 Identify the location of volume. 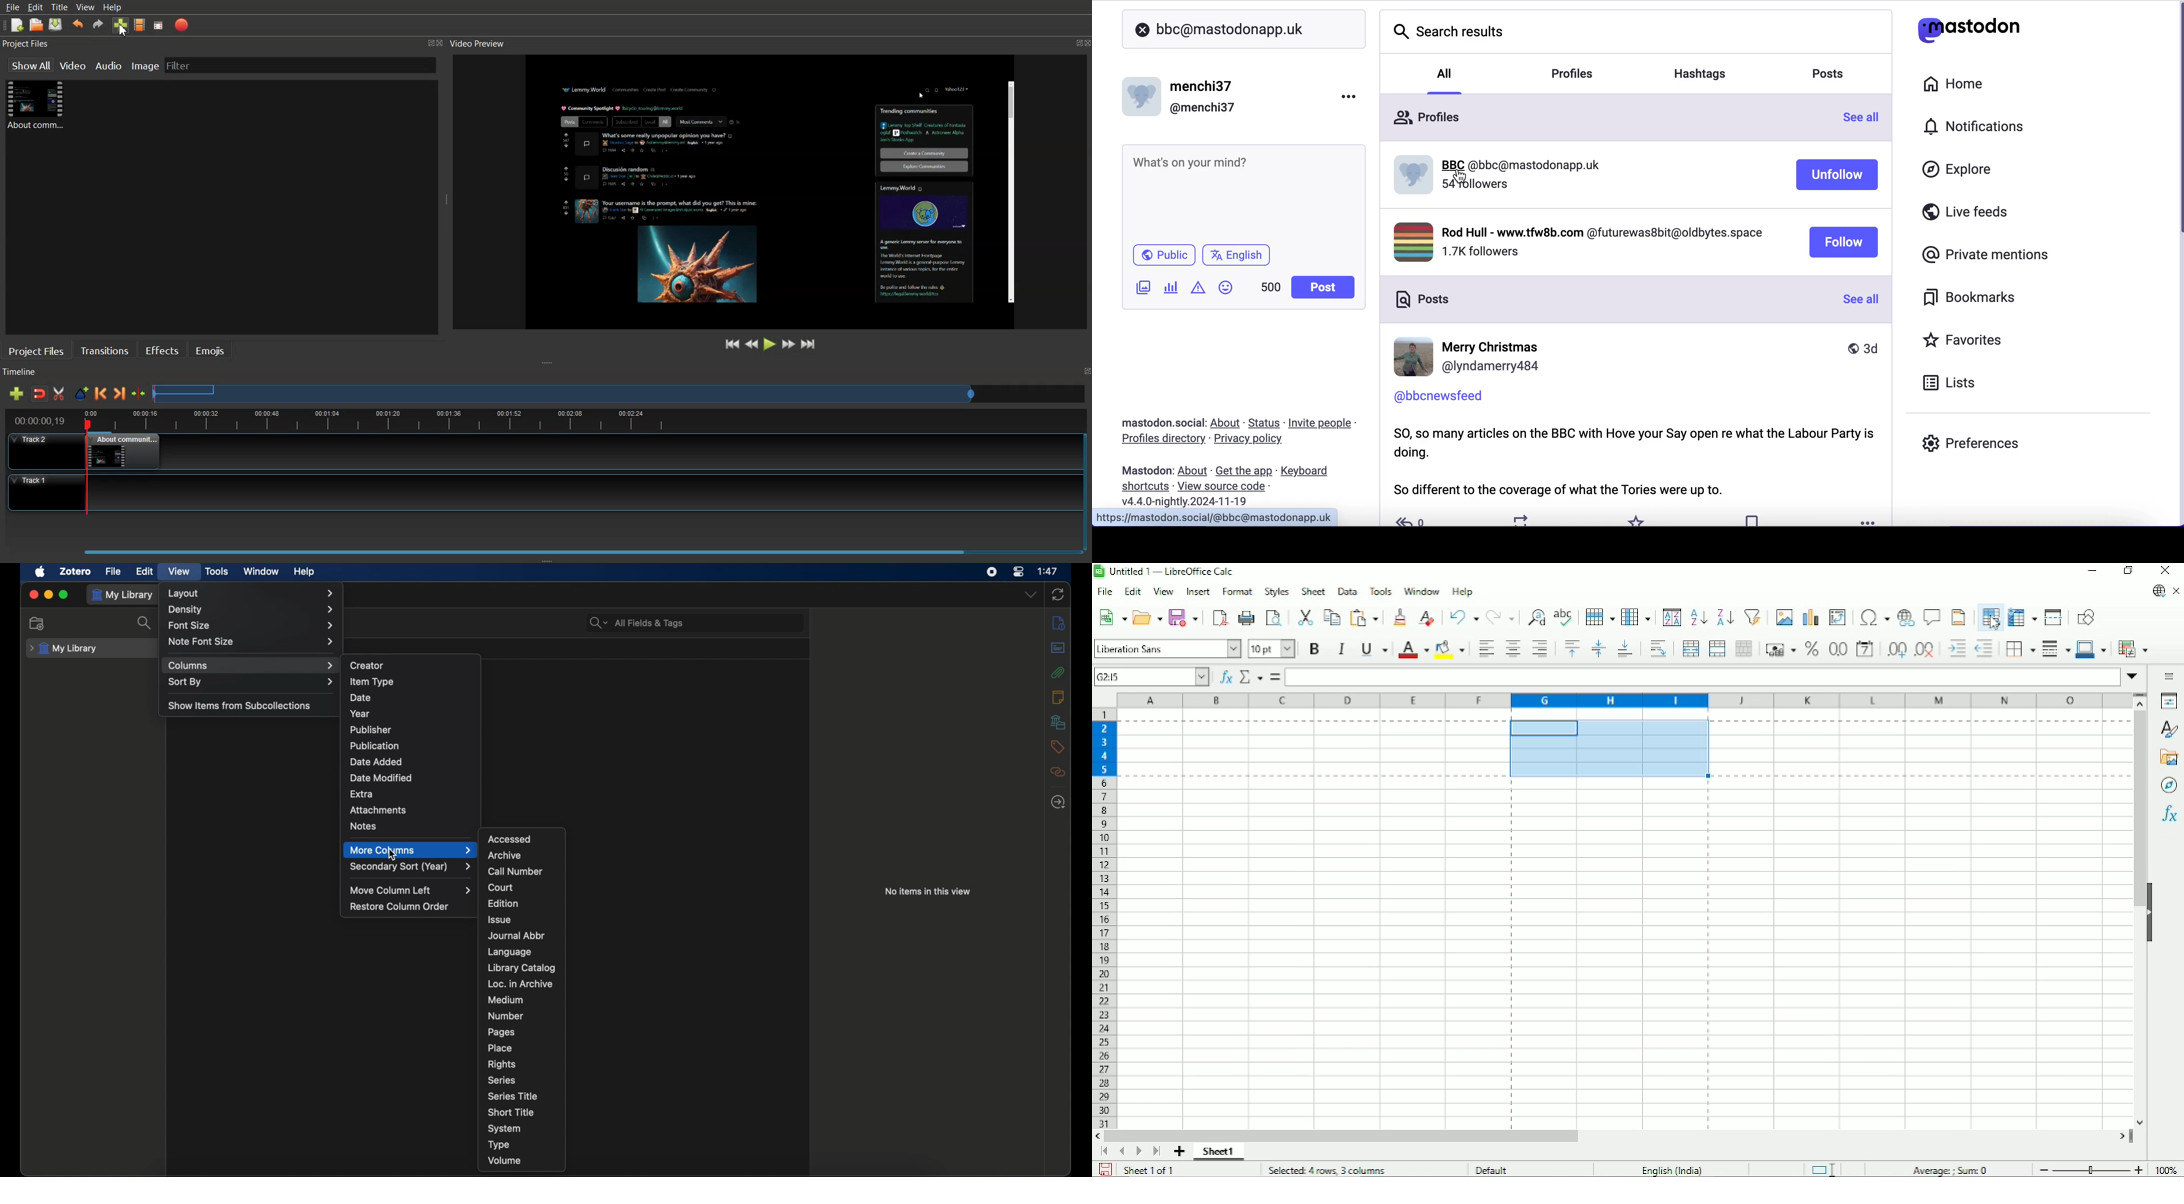
(505, 1161).